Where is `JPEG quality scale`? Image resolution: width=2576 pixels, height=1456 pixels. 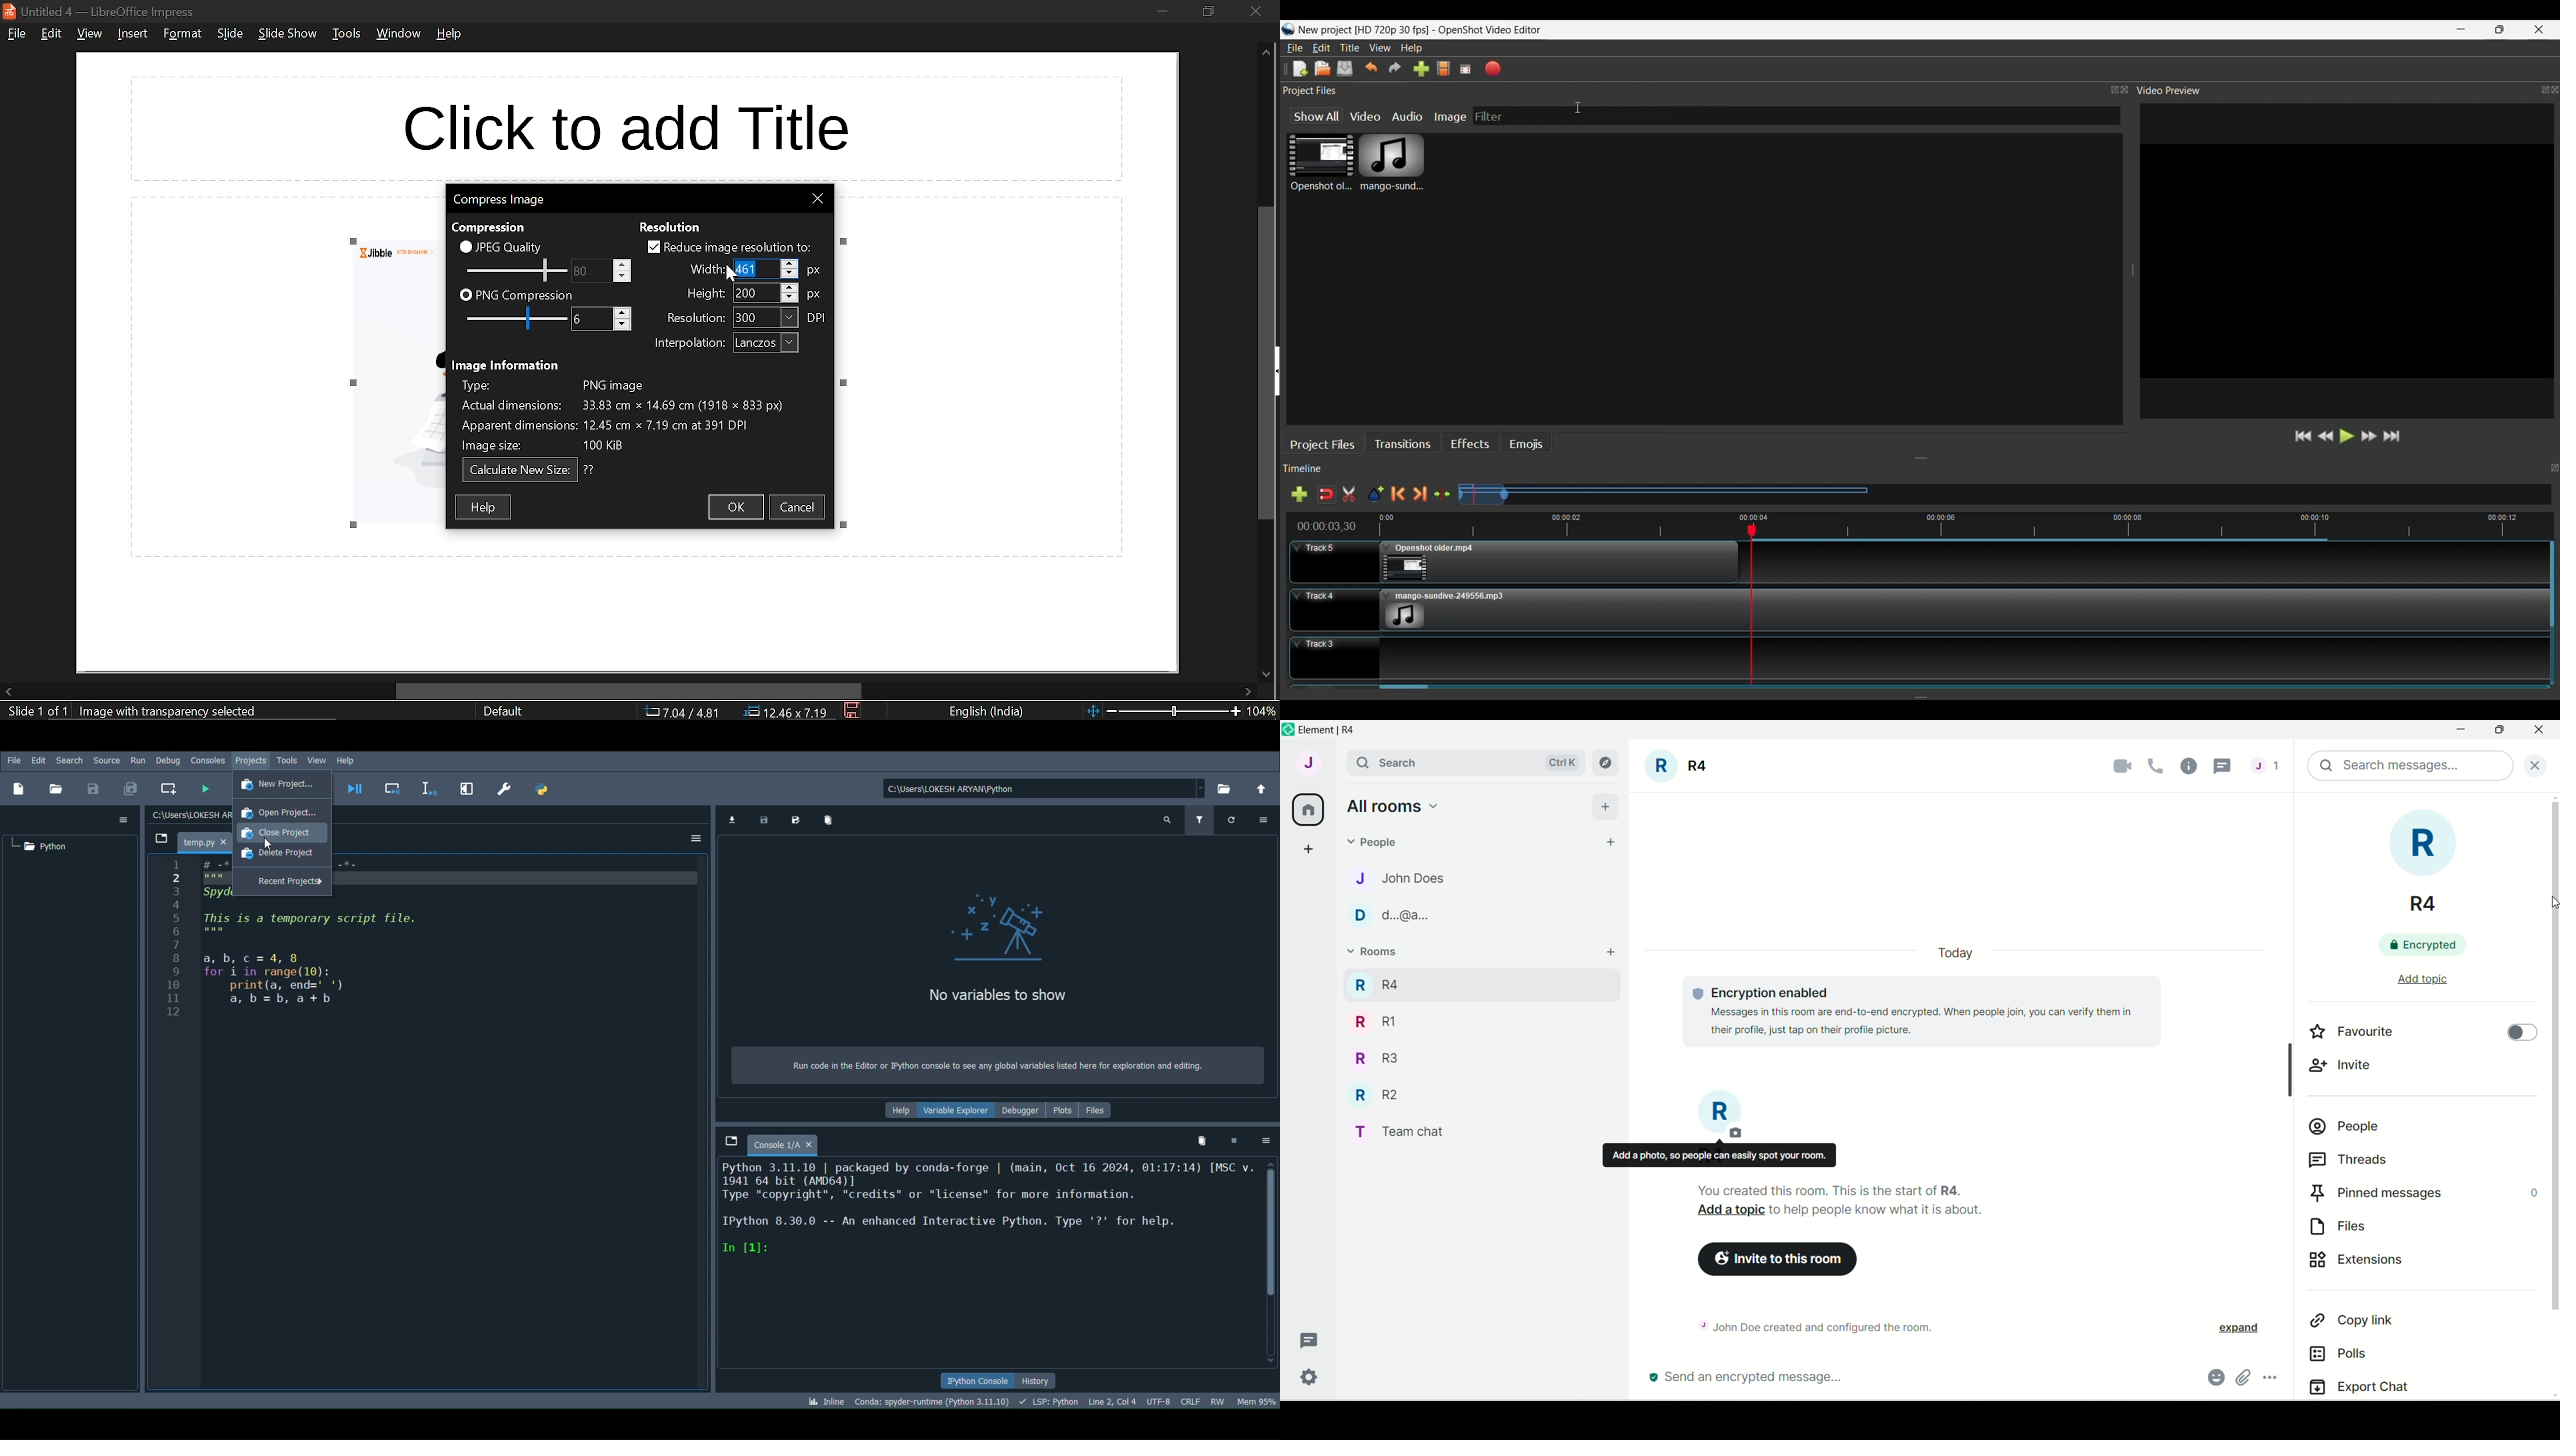
JPEG quality scale is located at coordinates (517, 269).